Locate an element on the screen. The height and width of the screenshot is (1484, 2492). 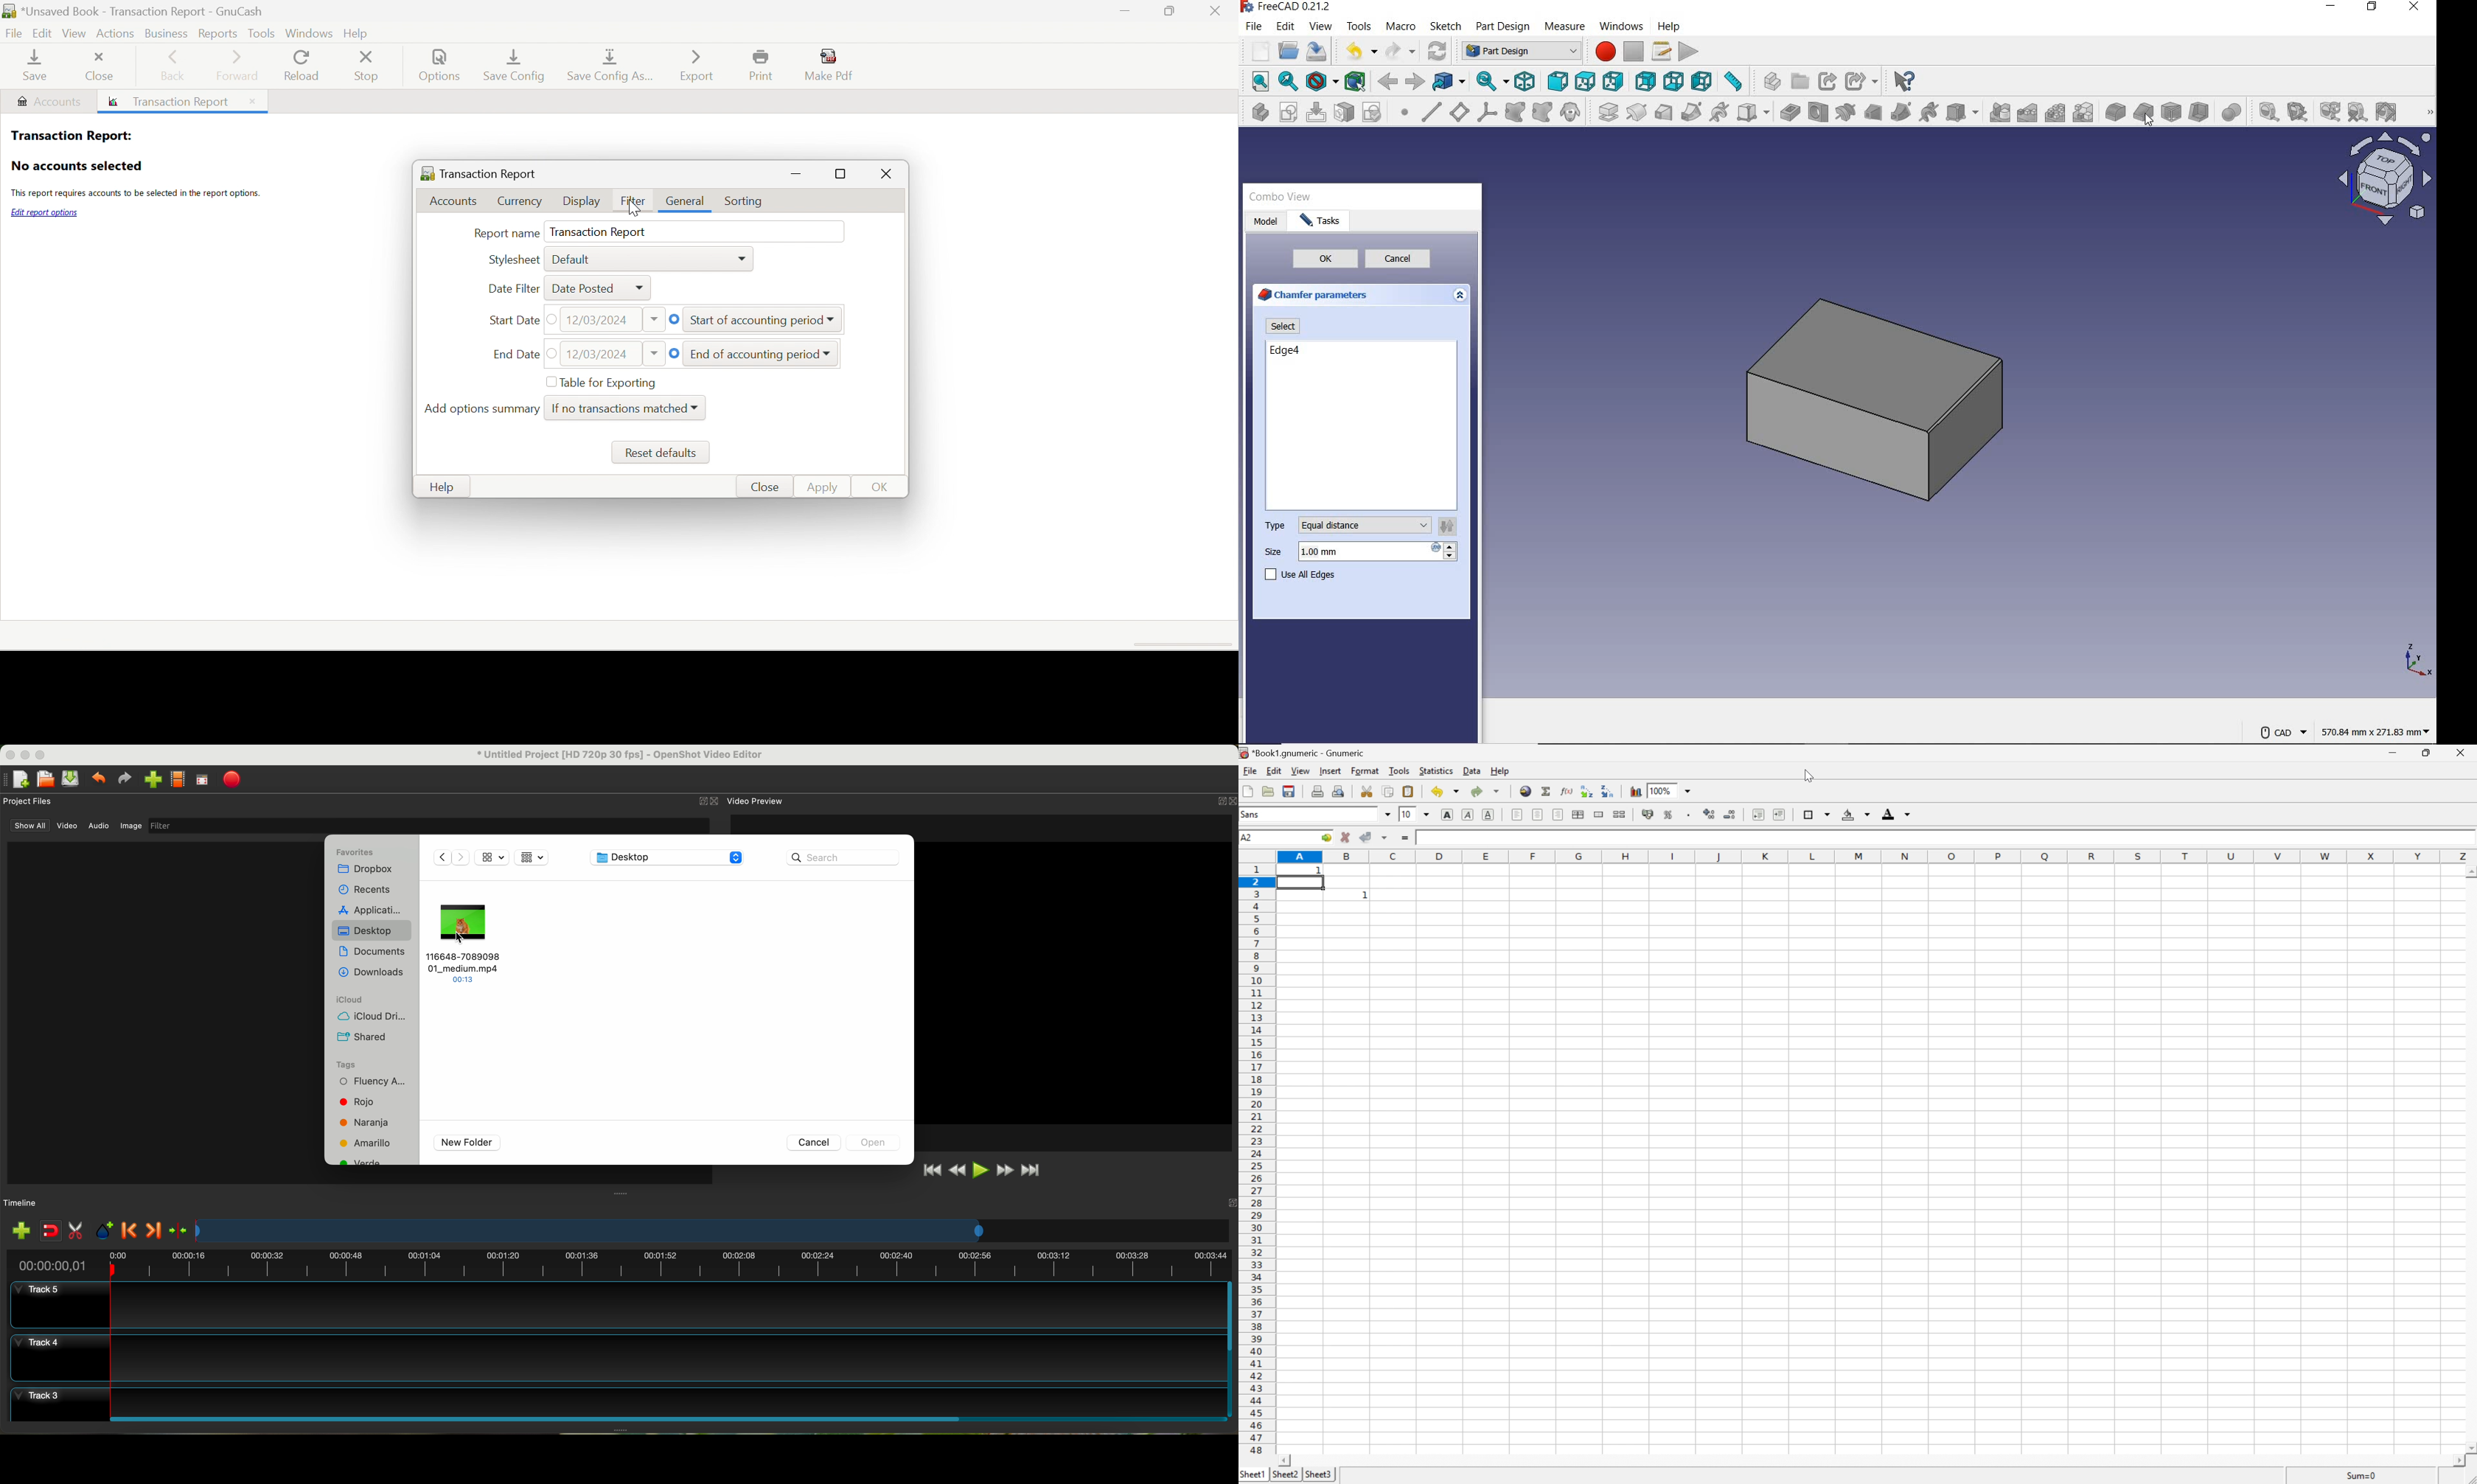
insert chart is located at coordinates (1636, 790).